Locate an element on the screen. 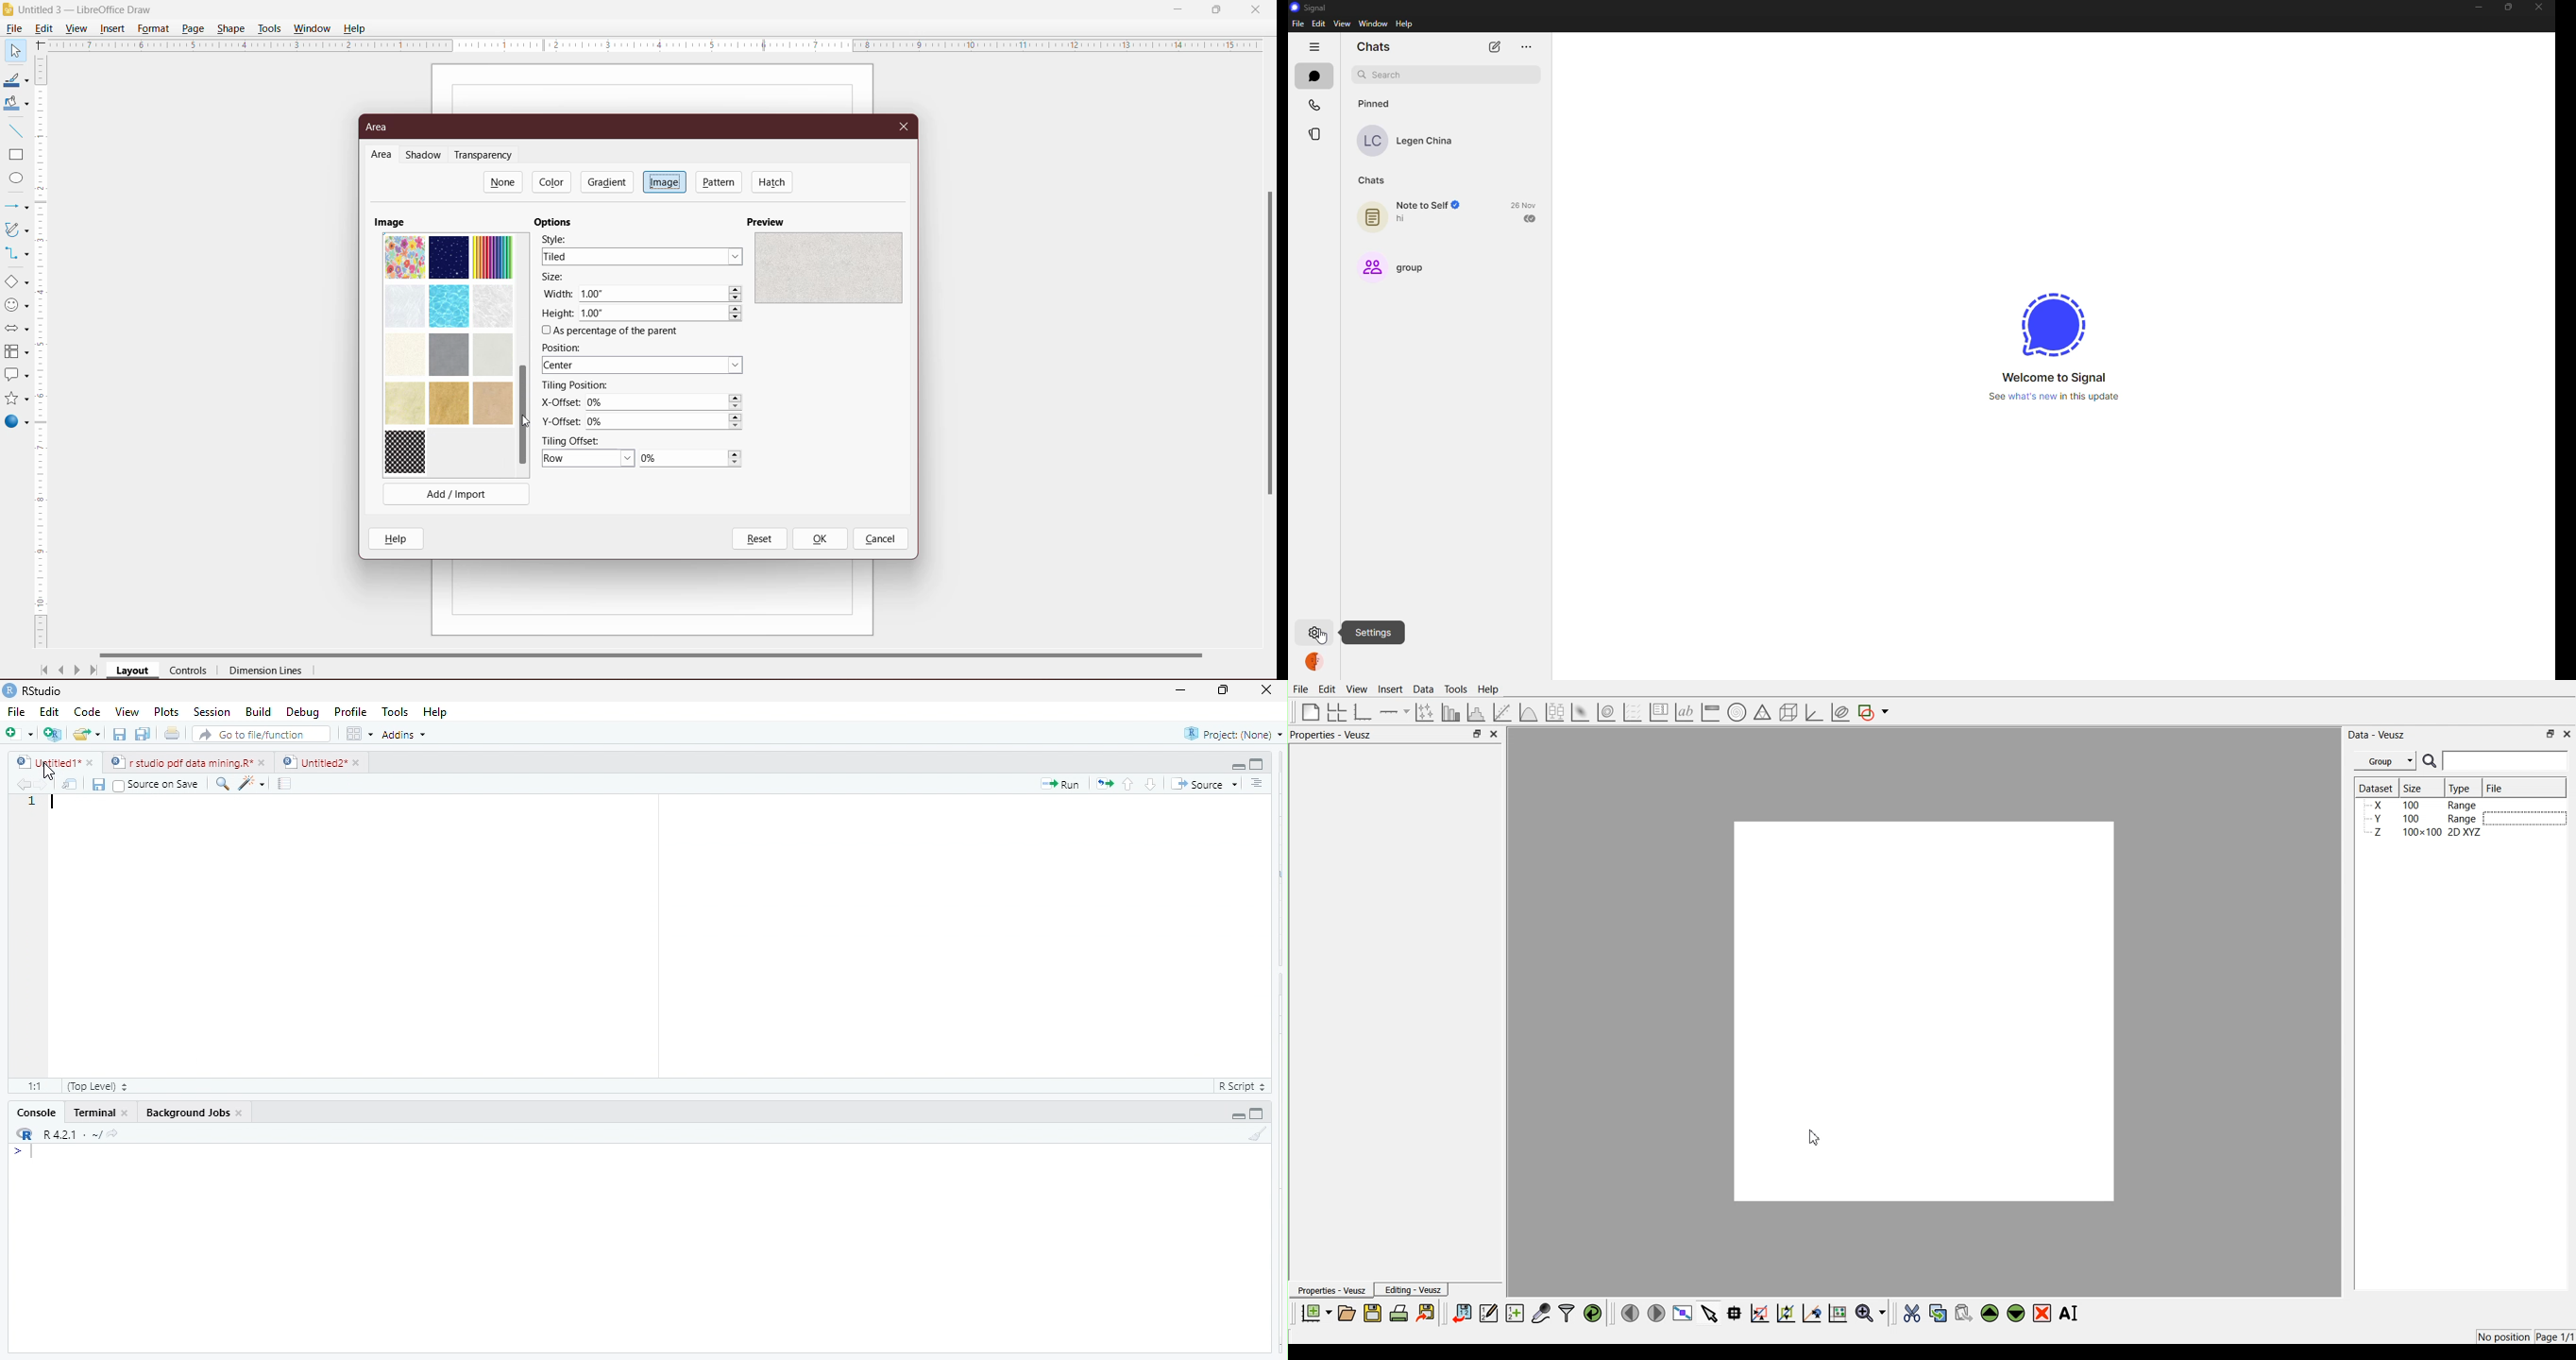 The width and height of the screenshot is (2576, 1372). hide r script is located at coordinates (1236, 764).